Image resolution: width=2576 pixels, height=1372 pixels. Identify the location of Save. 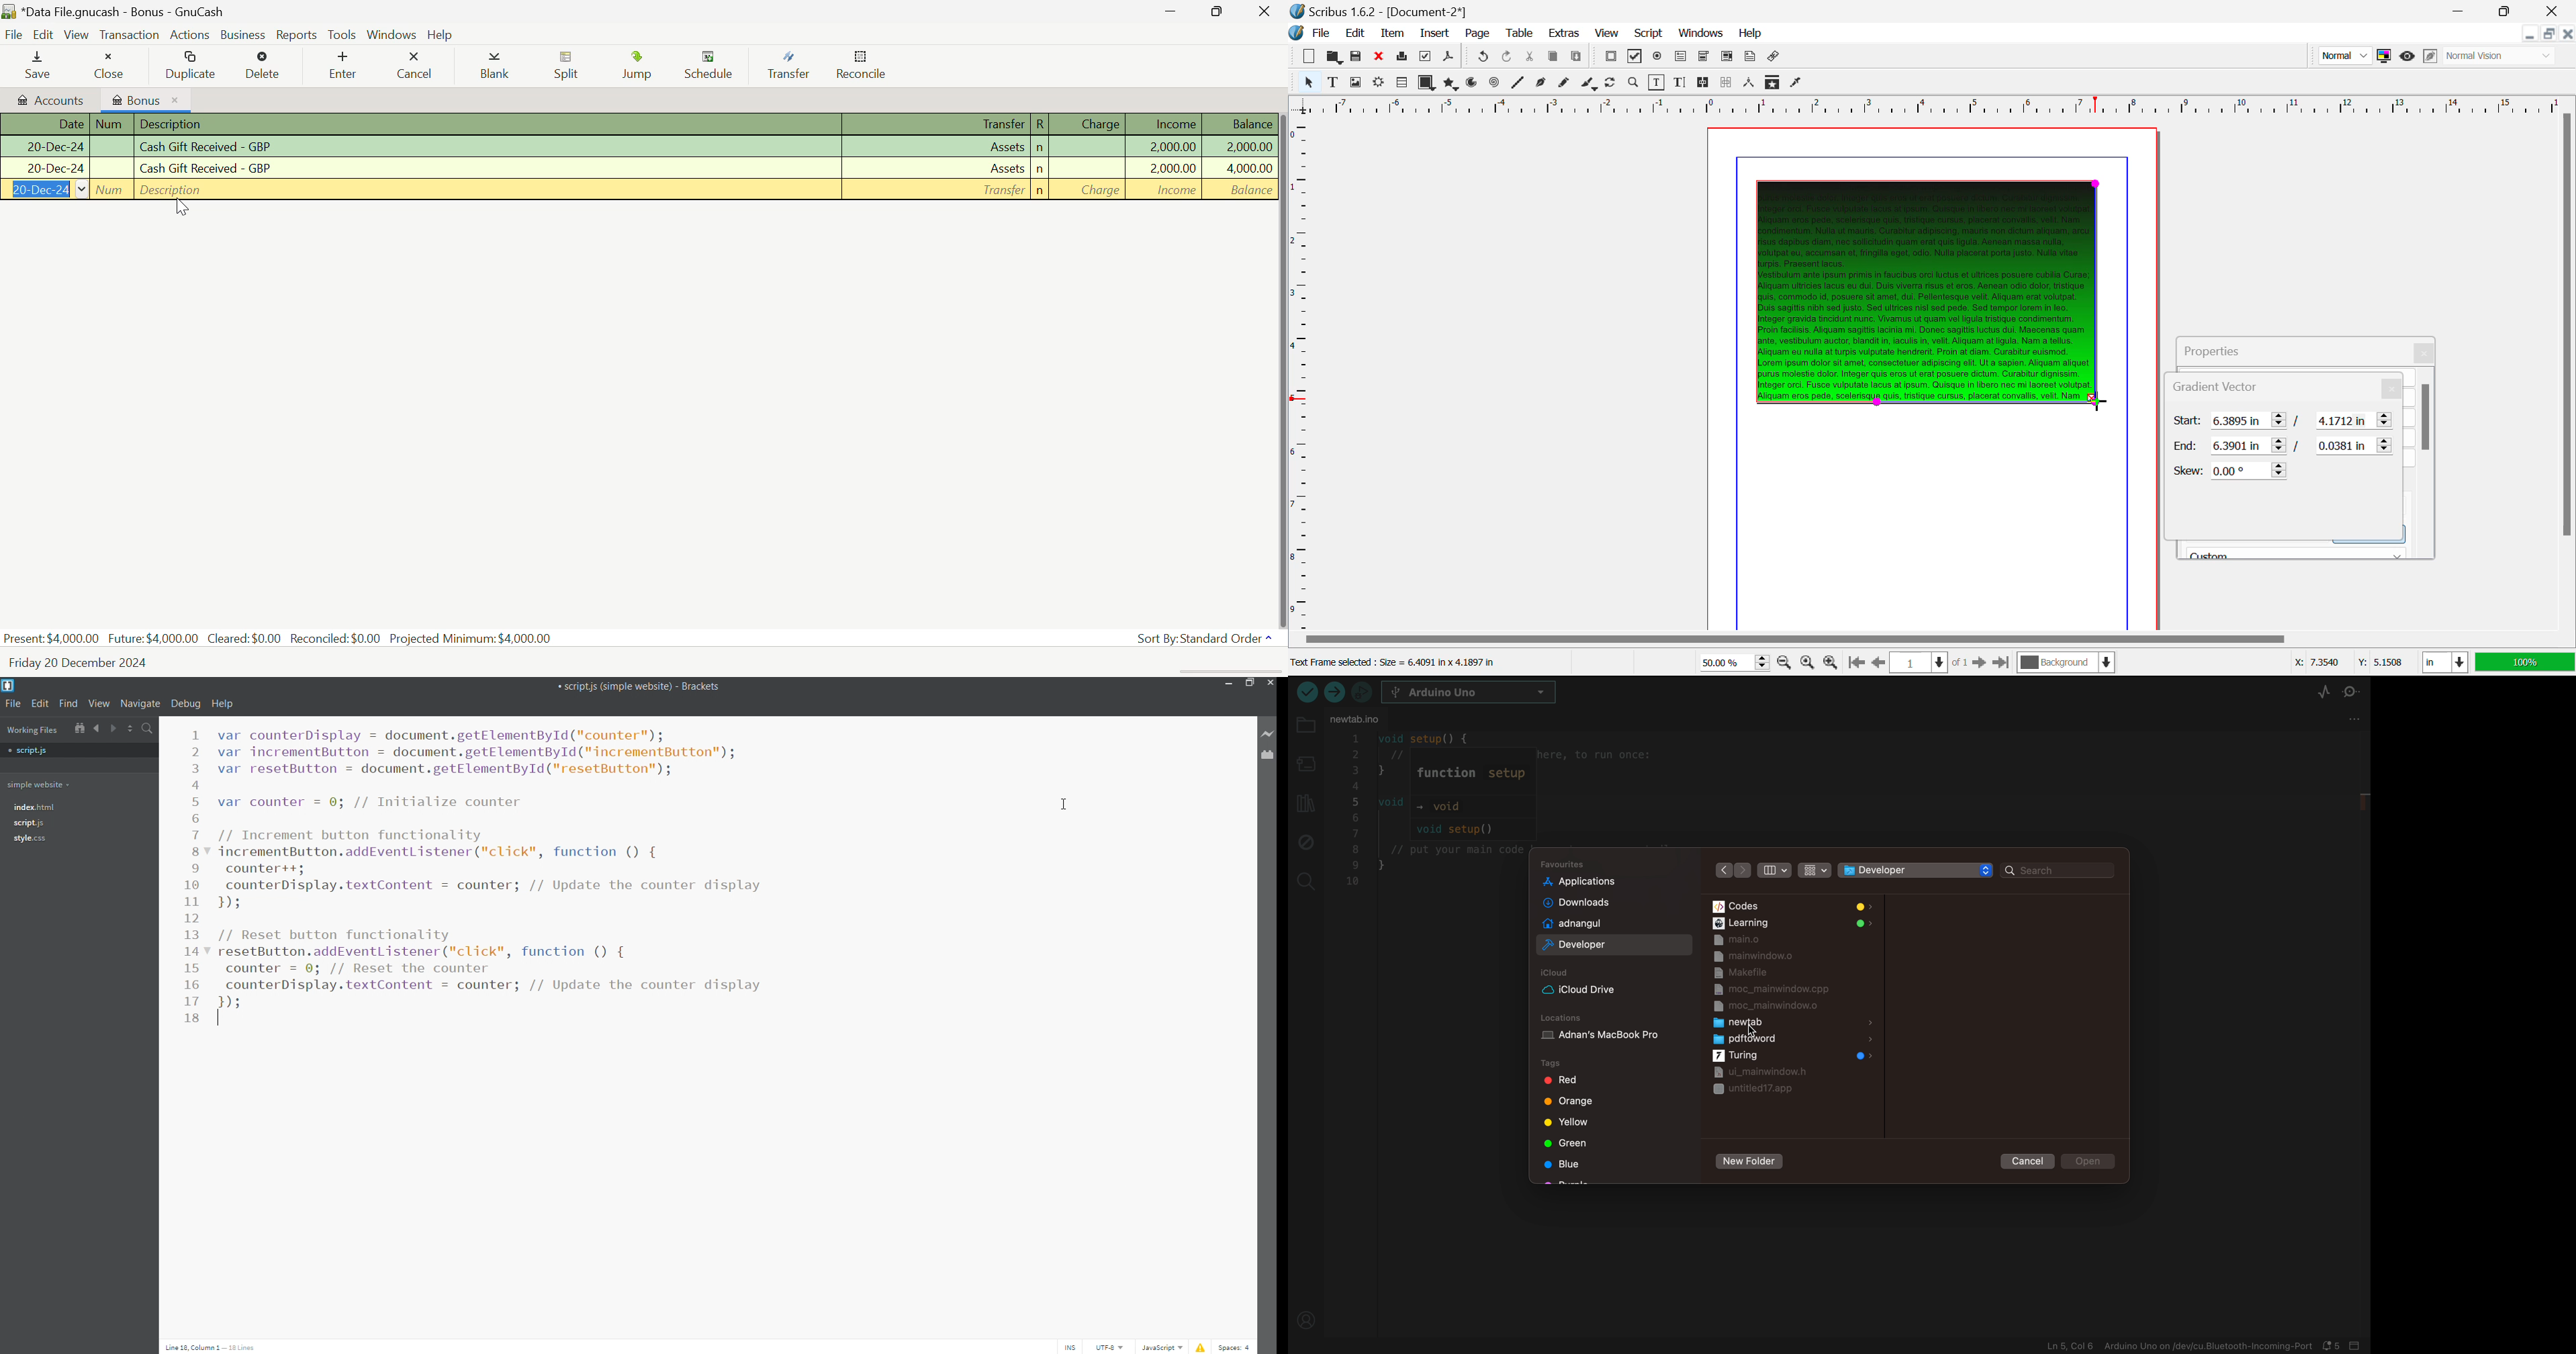
(39, 64).